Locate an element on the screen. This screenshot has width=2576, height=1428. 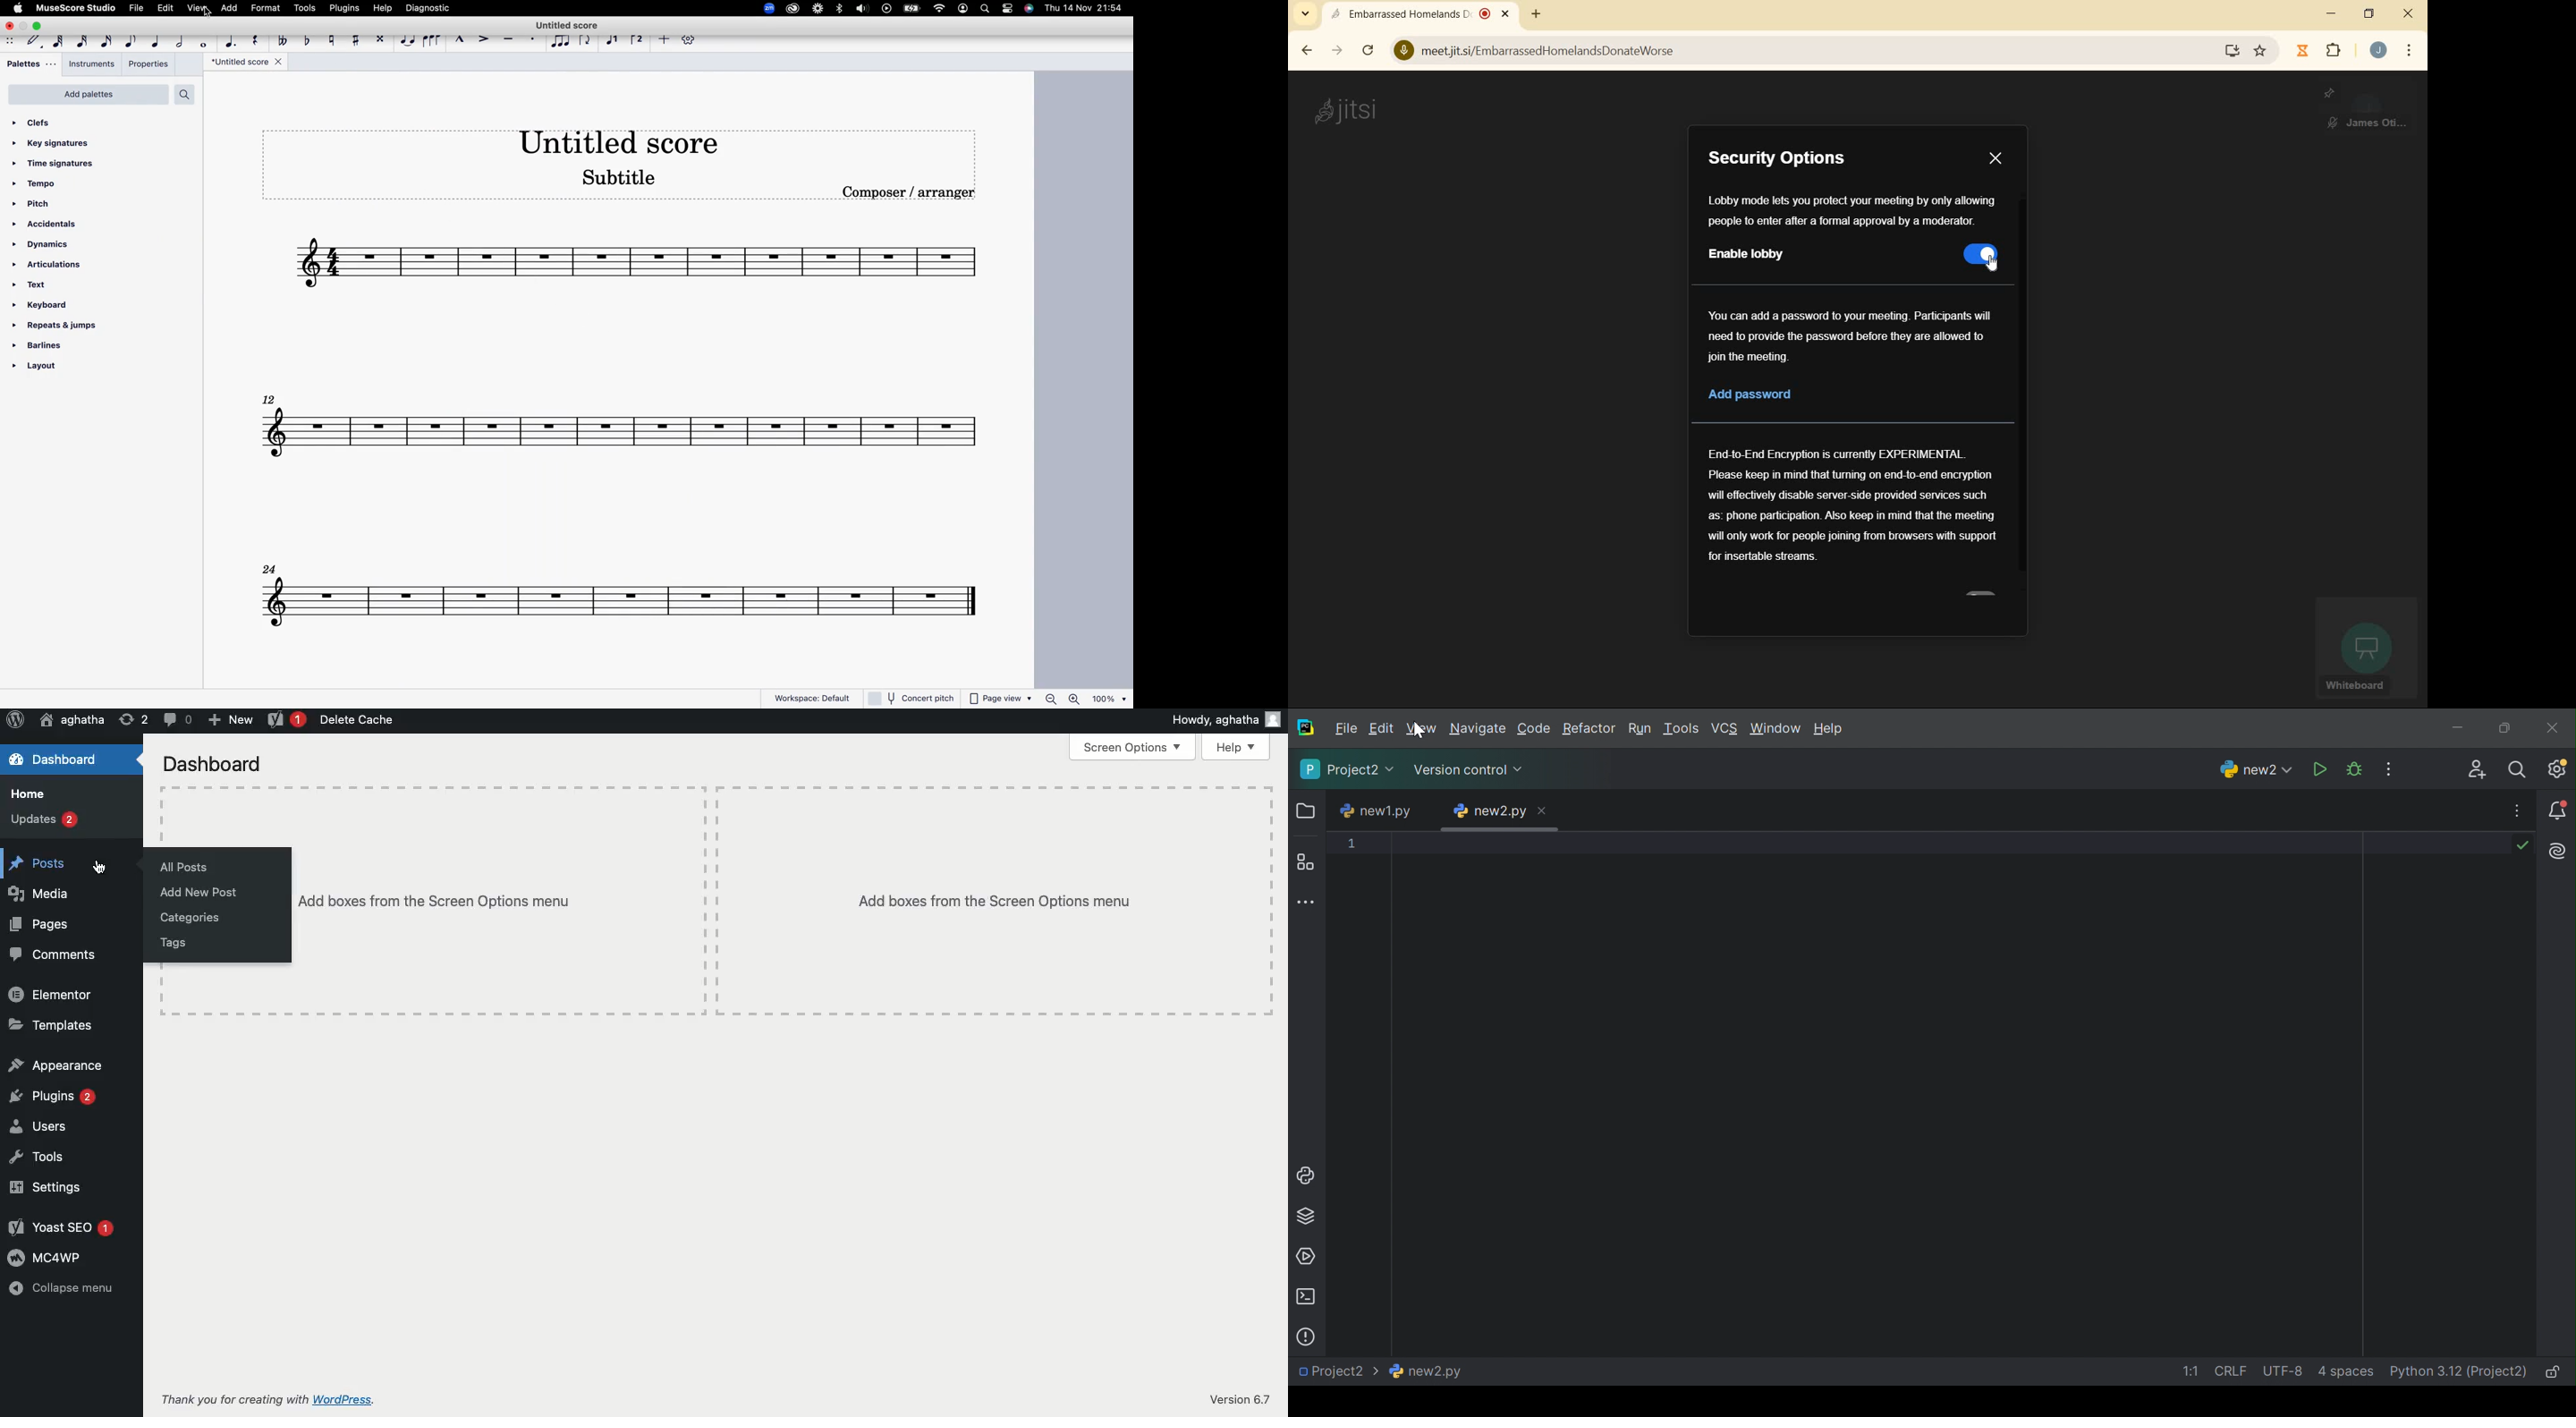
search is located at coordinates (184, 95).